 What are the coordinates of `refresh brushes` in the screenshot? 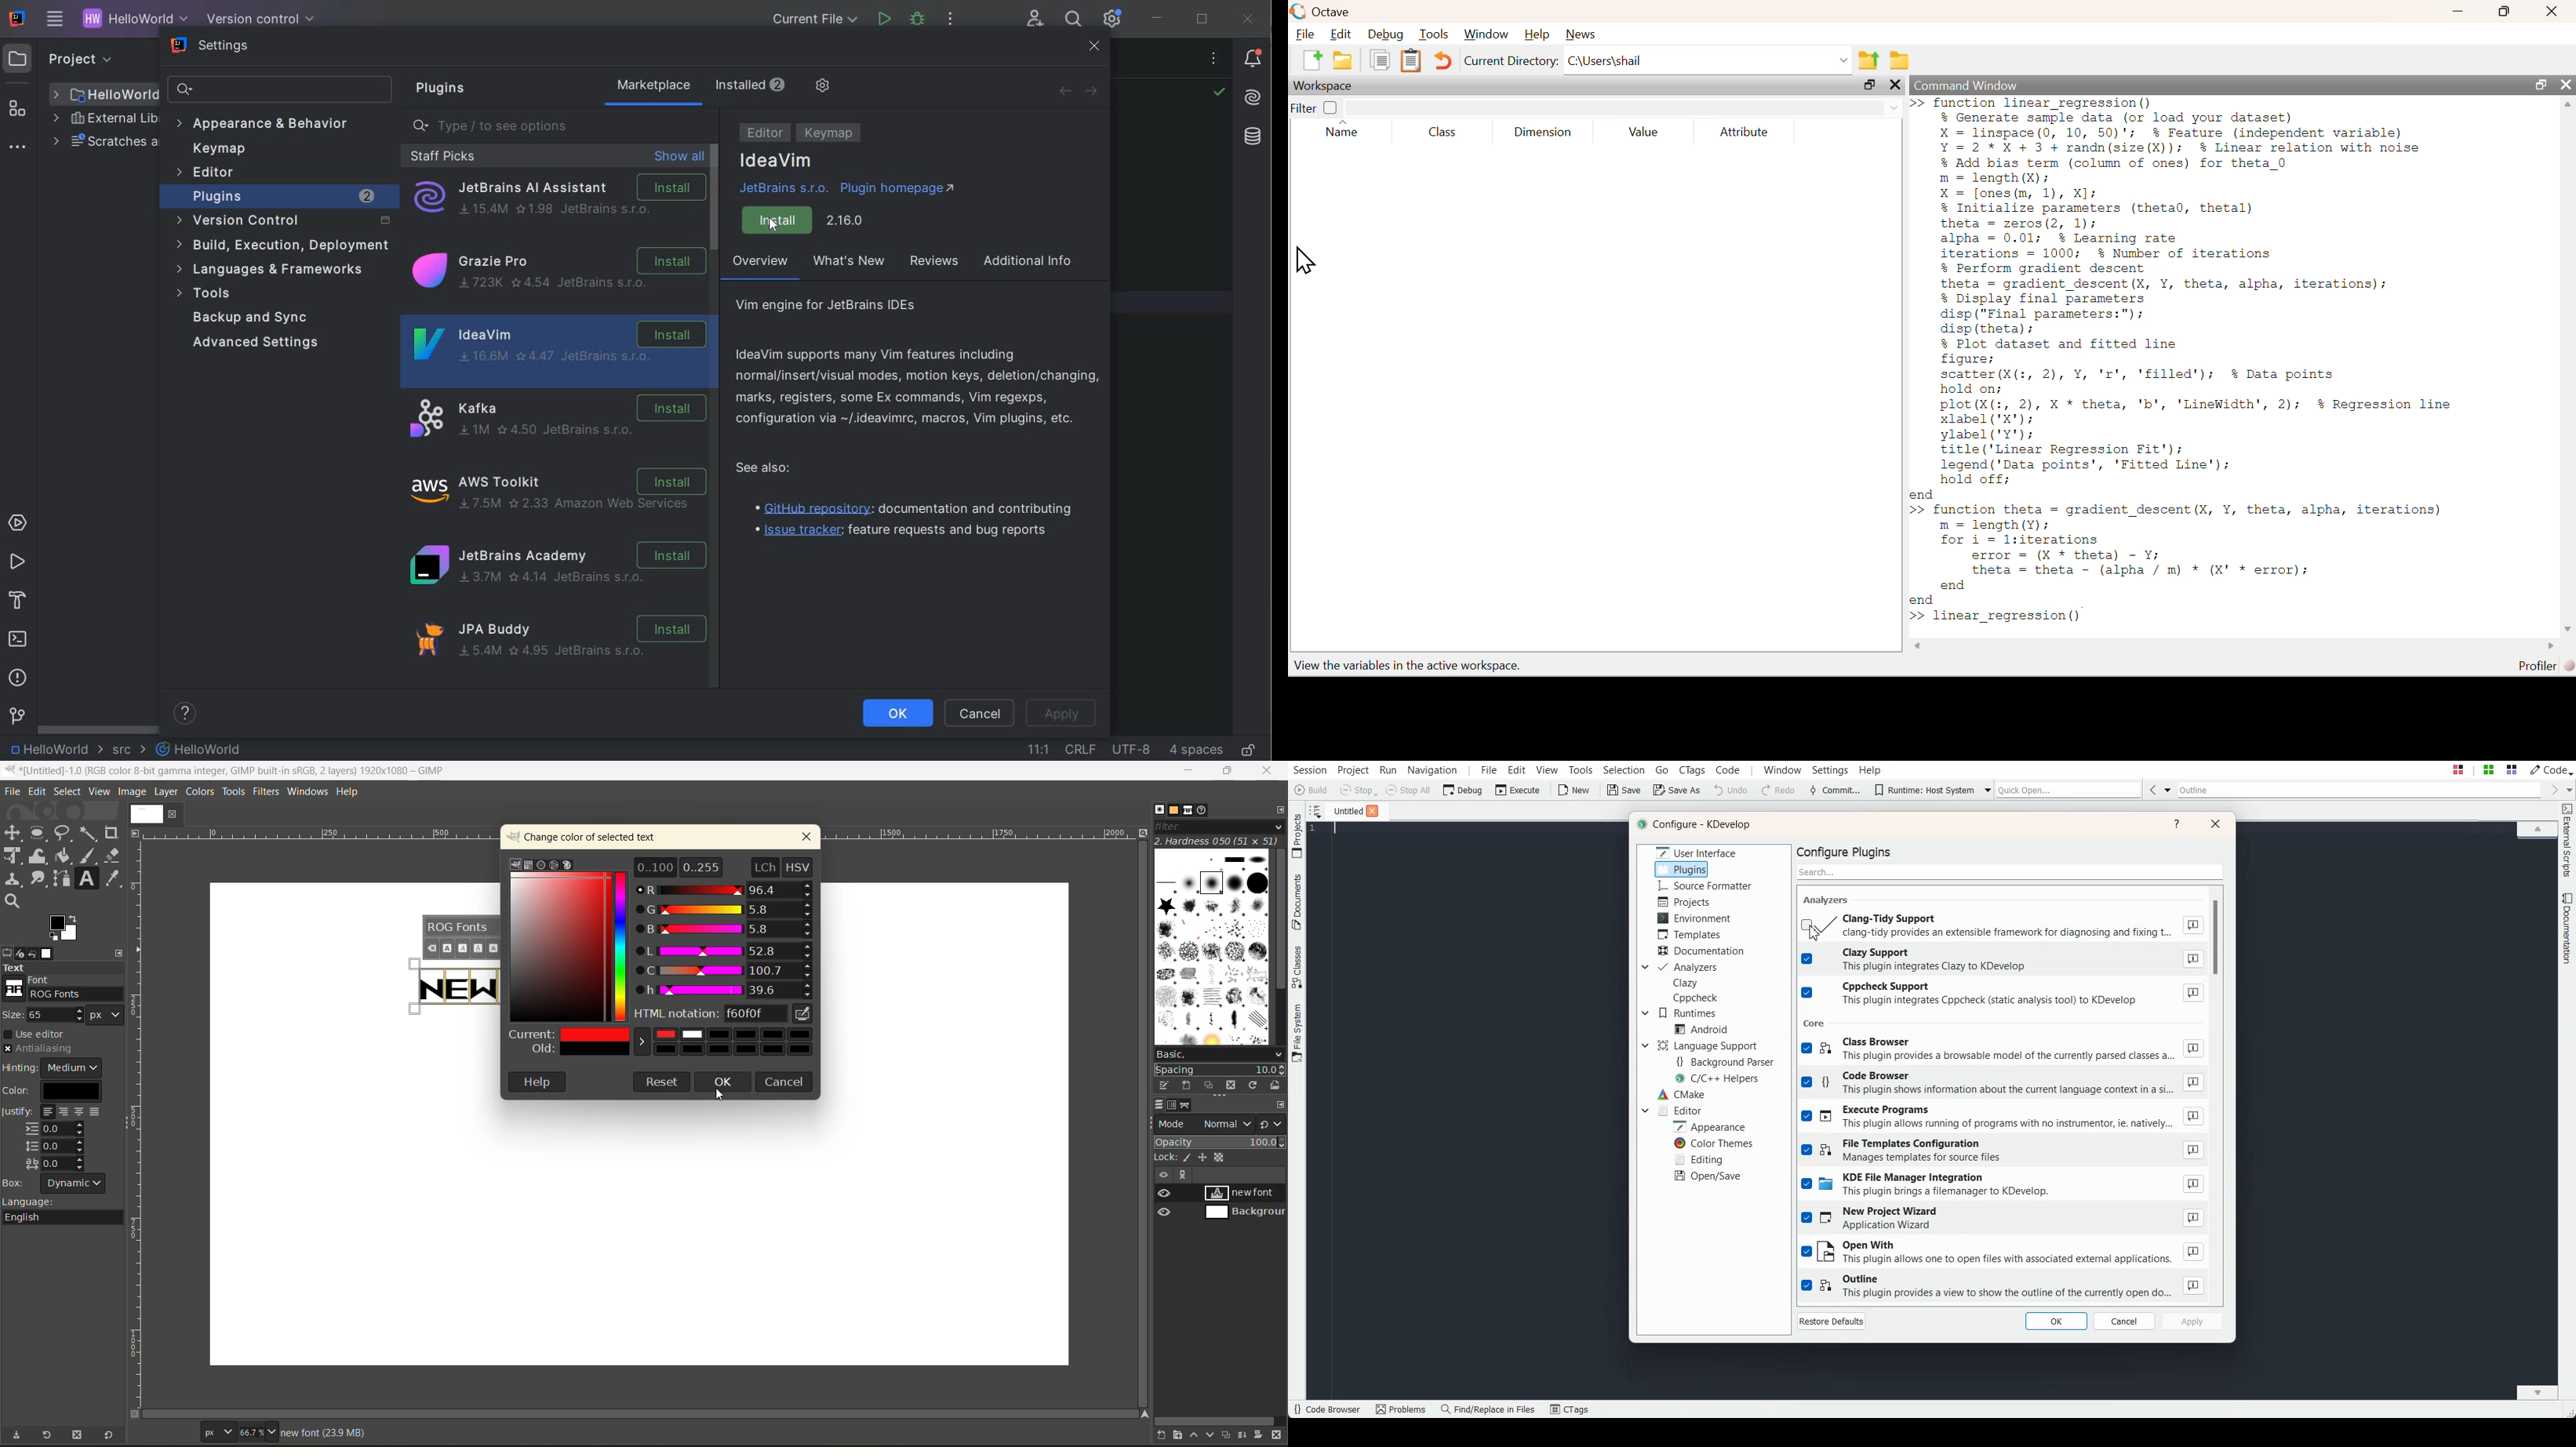 It's located at (1255, 1087).